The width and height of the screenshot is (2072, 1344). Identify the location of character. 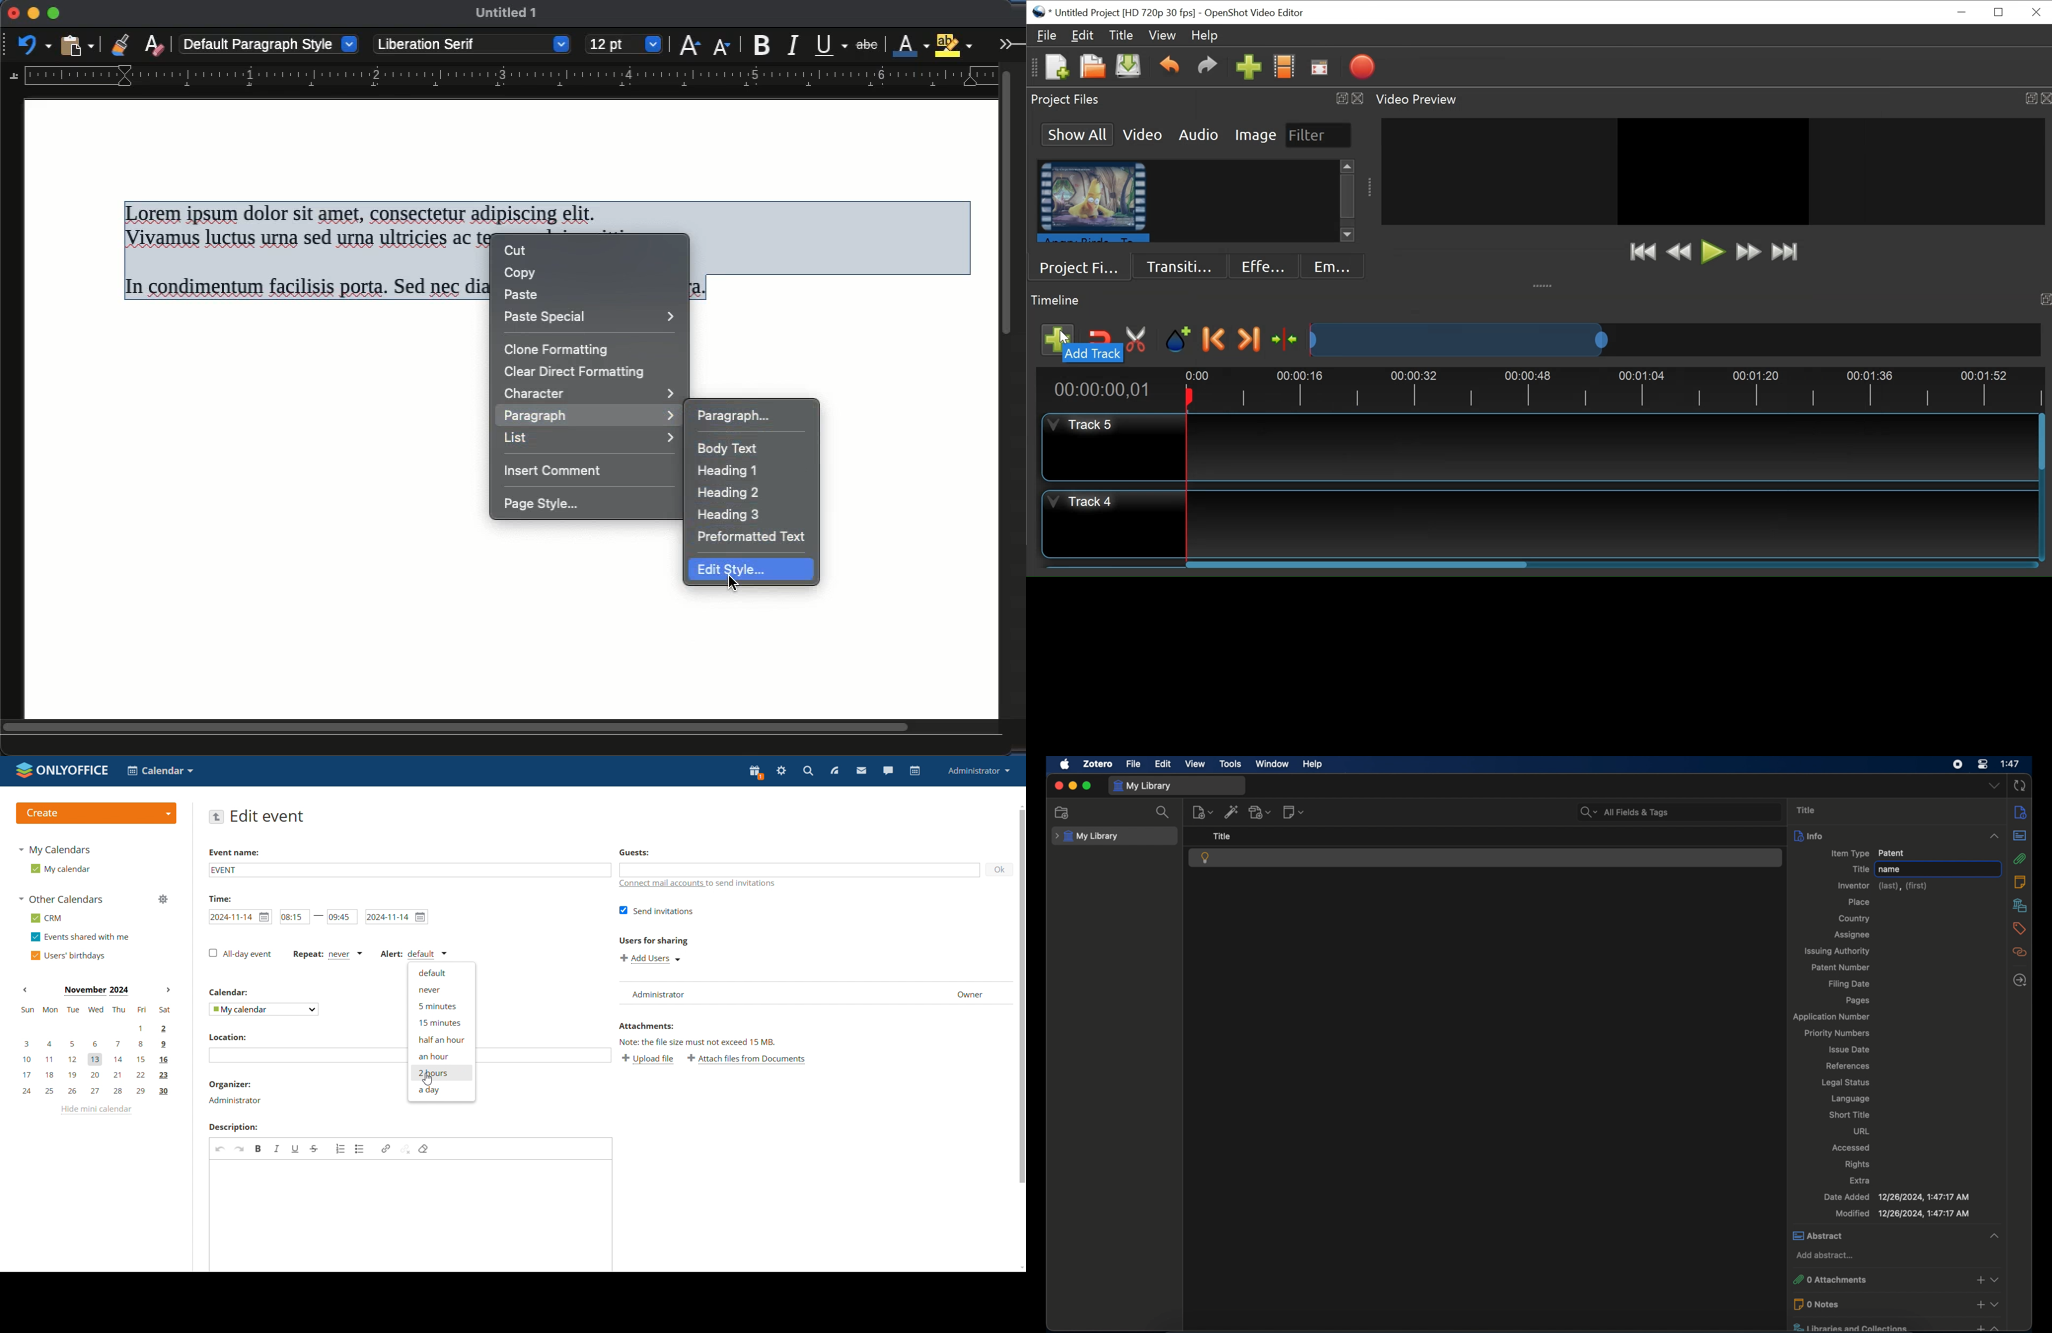
(590, 393).